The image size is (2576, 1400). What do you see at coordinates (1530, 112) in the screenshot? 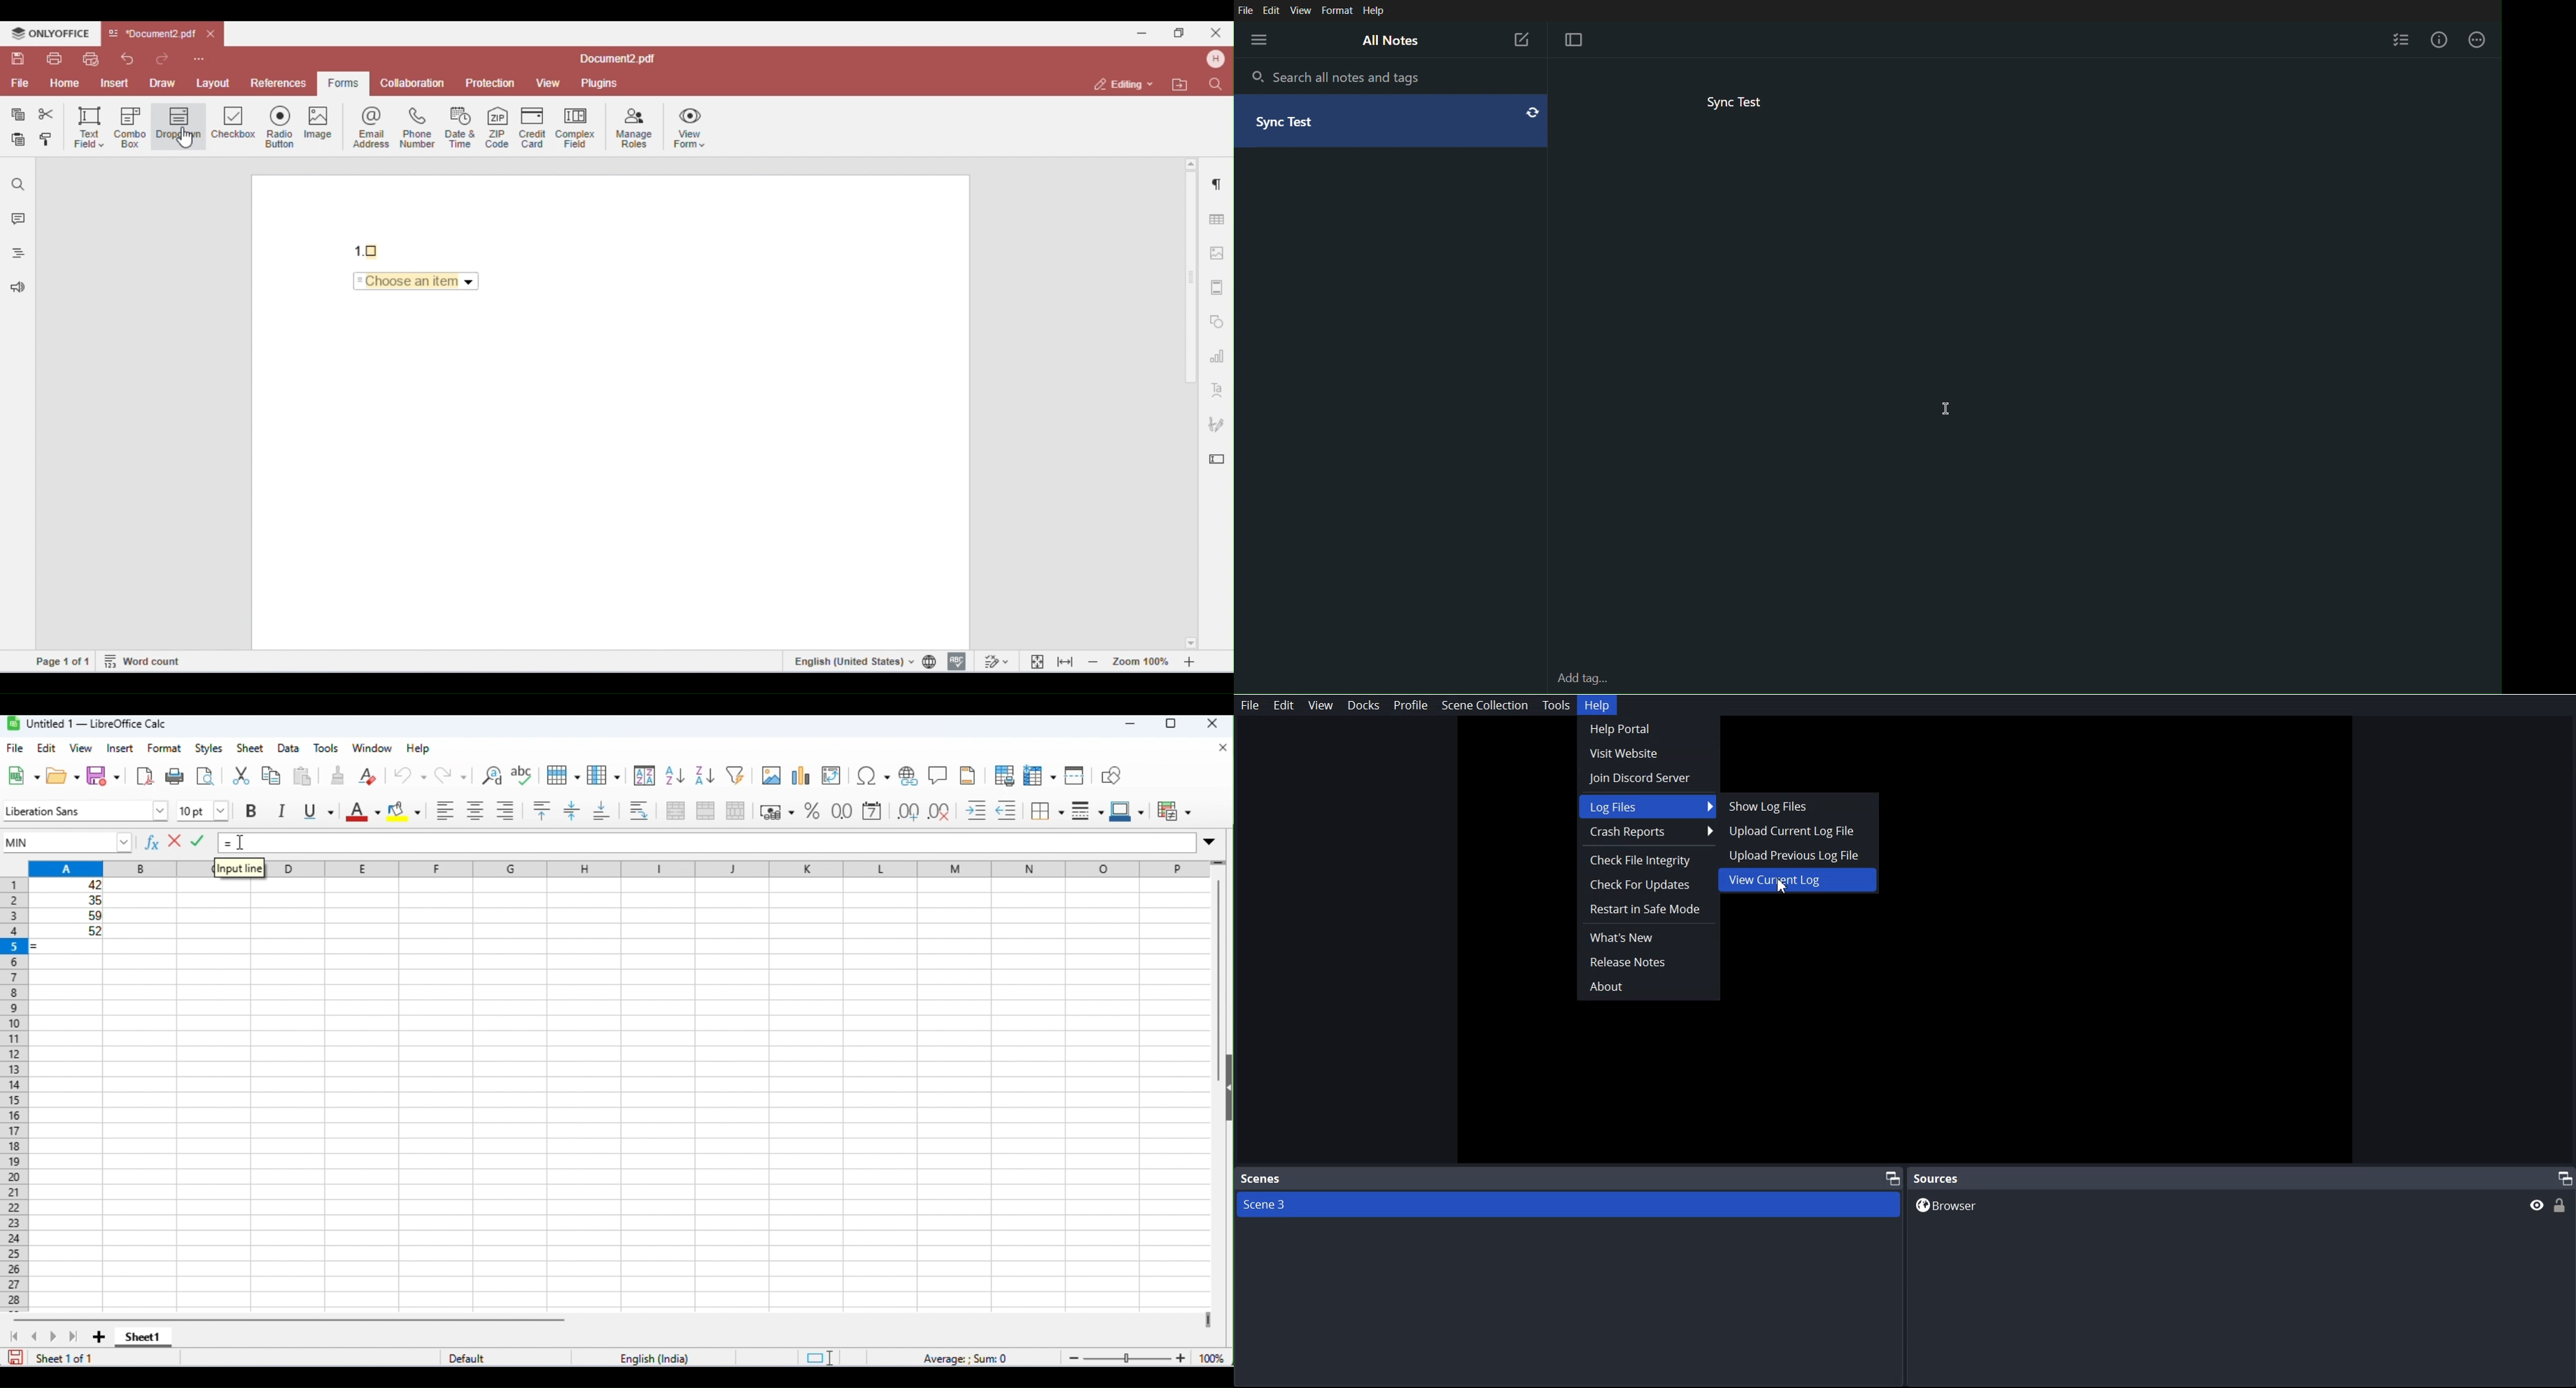
I see `Syncing across all devices` at bounding box center [1530, 112].